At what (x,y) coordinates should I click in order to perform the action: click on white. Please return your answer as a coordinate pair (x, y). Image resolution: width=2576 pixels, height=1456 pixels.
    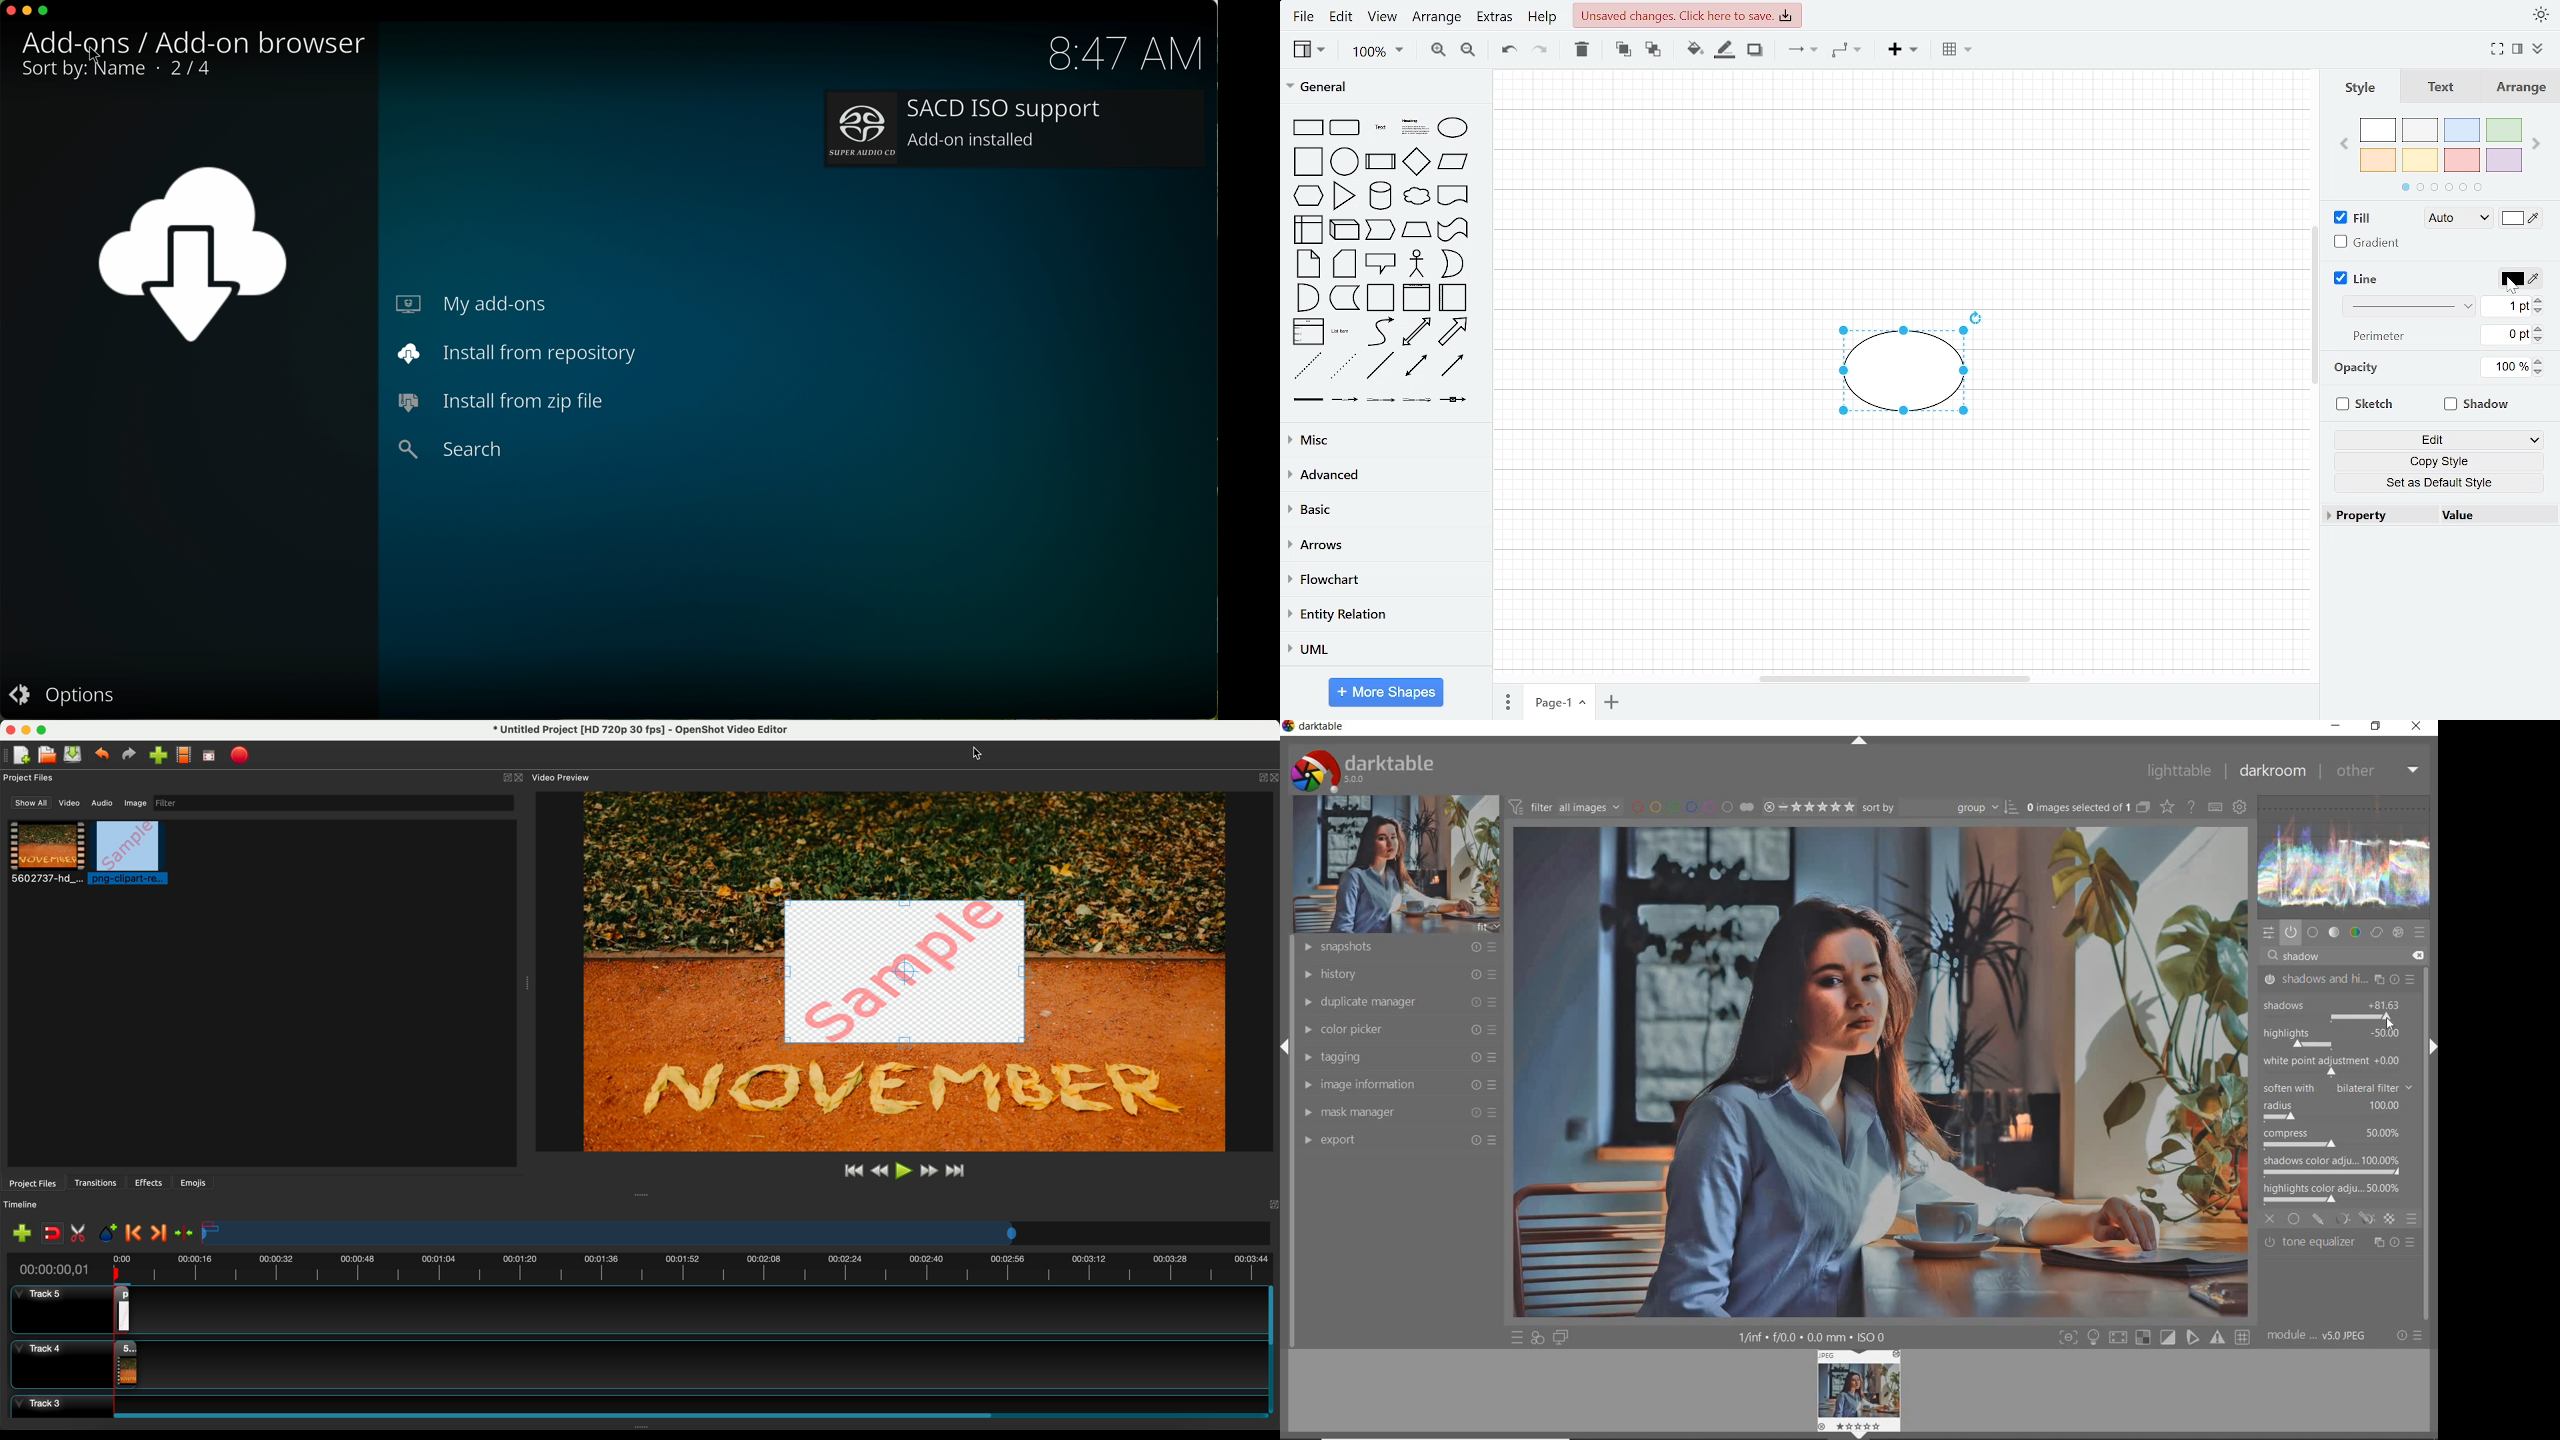
    Looking at the image, I should click on (2378, 131).